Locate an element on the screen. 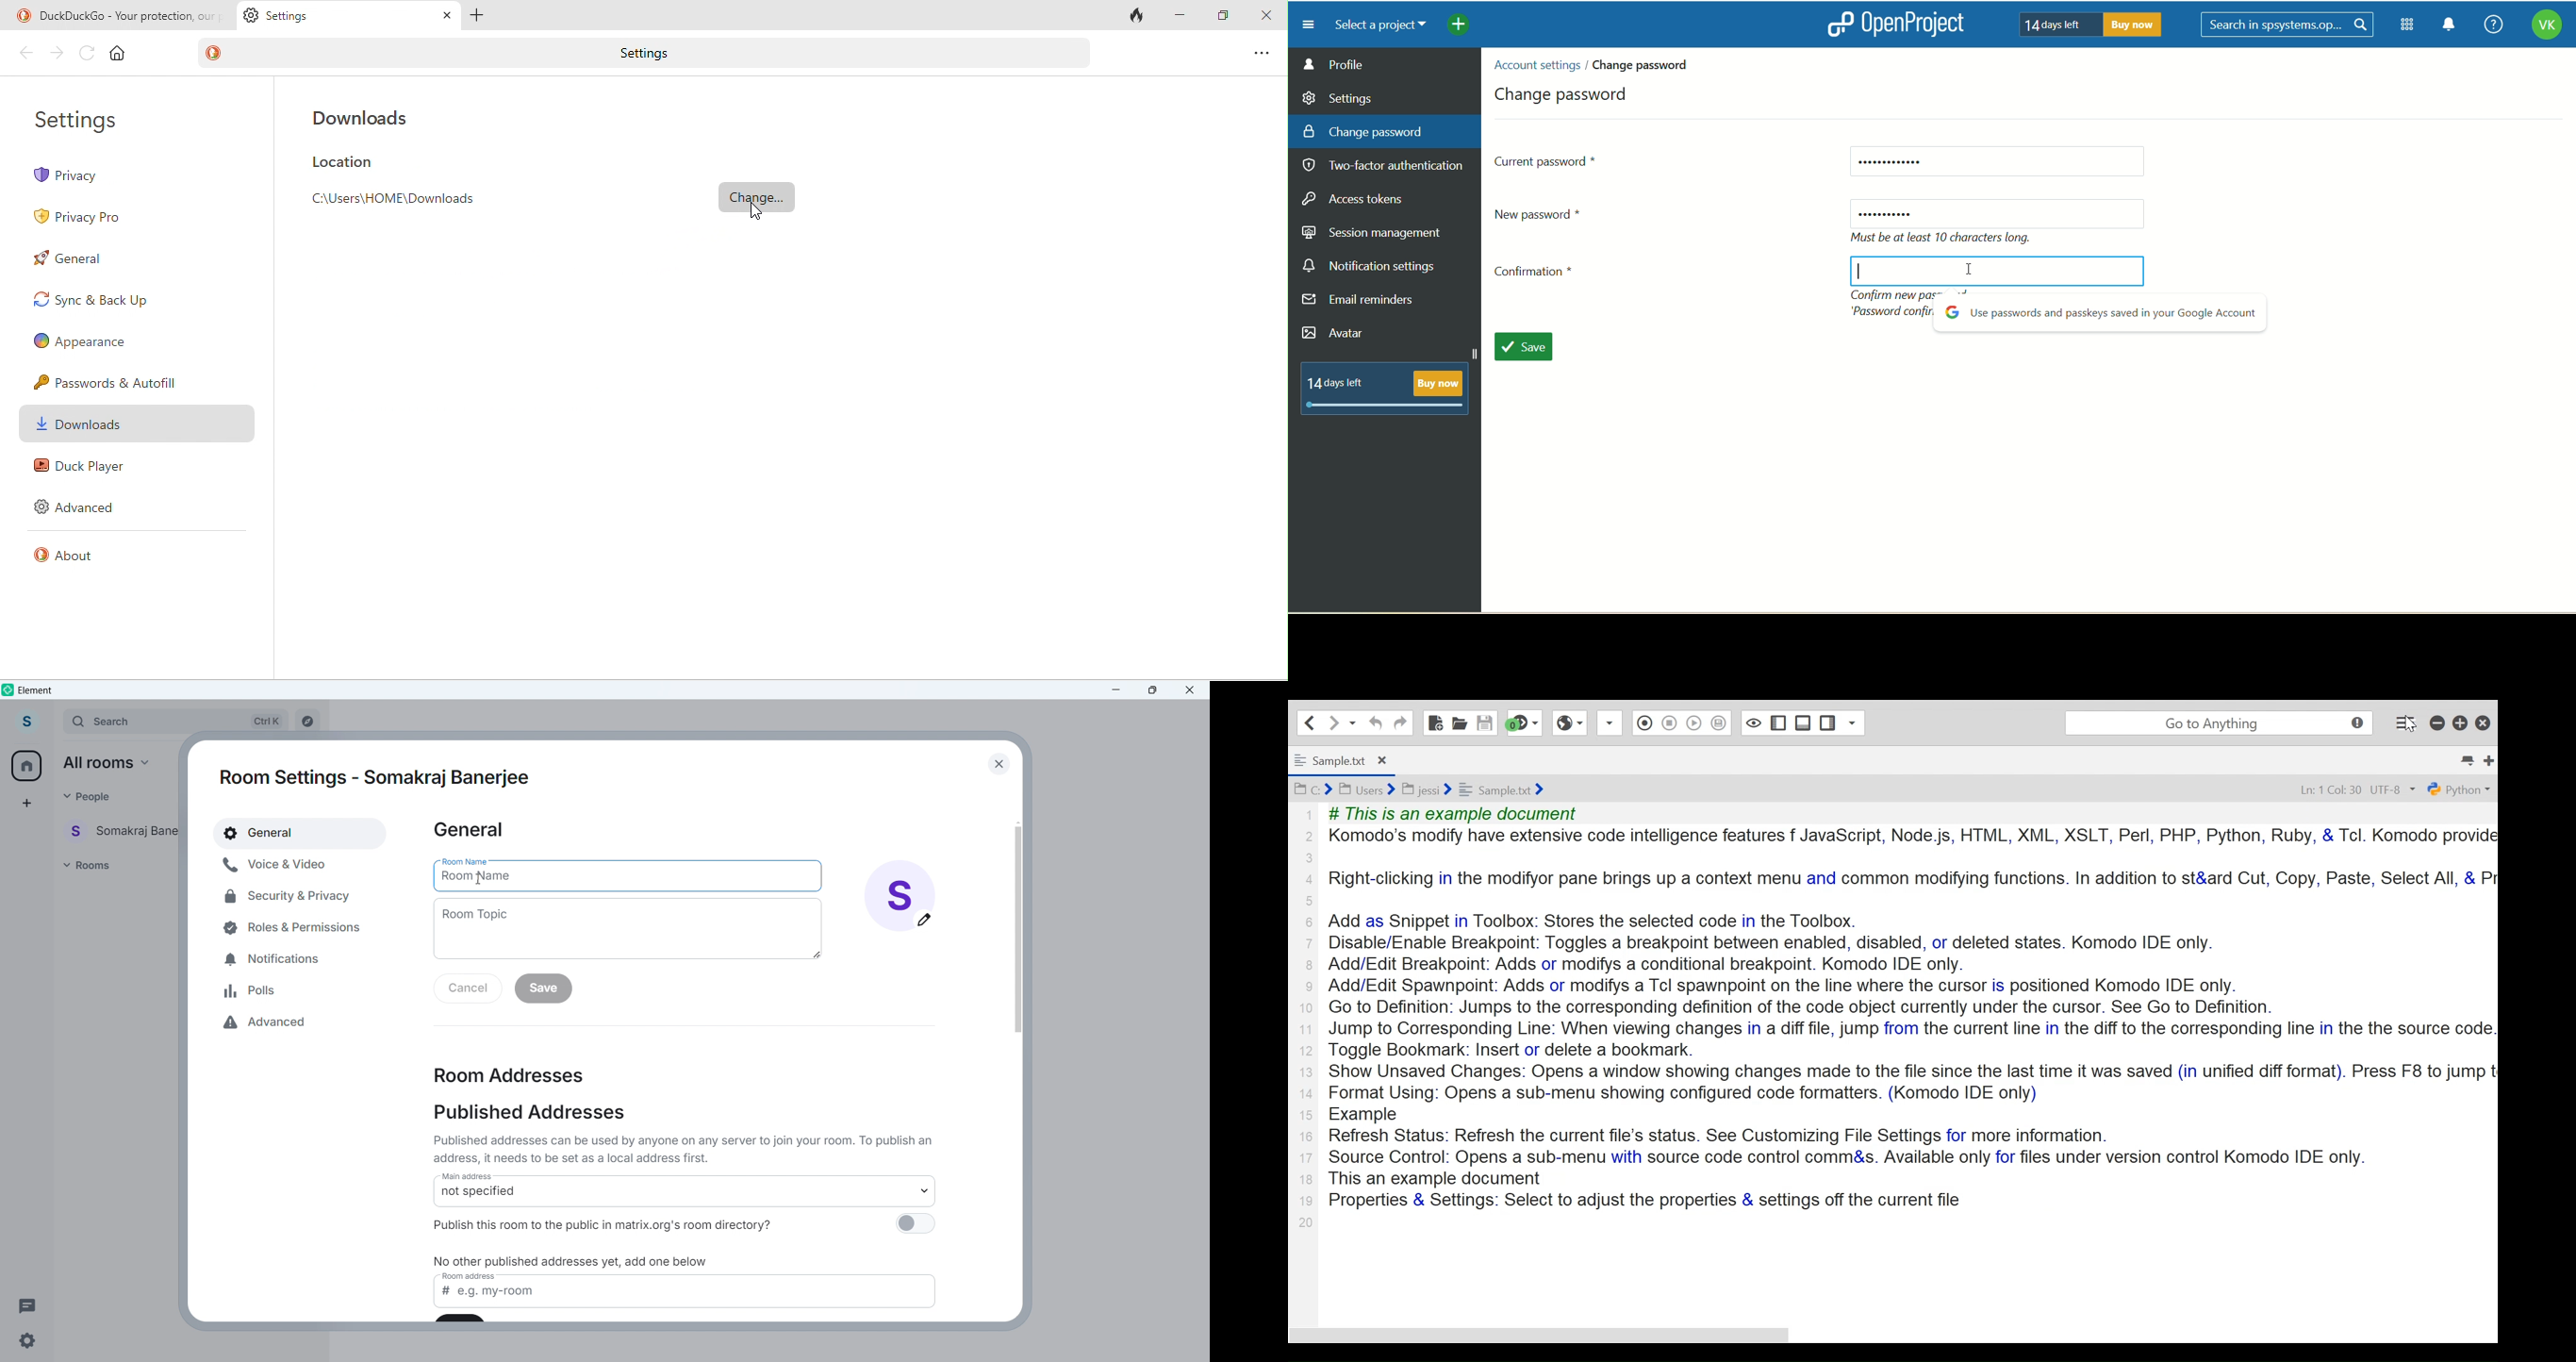 This screenshot has width=2576, height=1372. Scroll up  is located at coordinates (1018, 822).